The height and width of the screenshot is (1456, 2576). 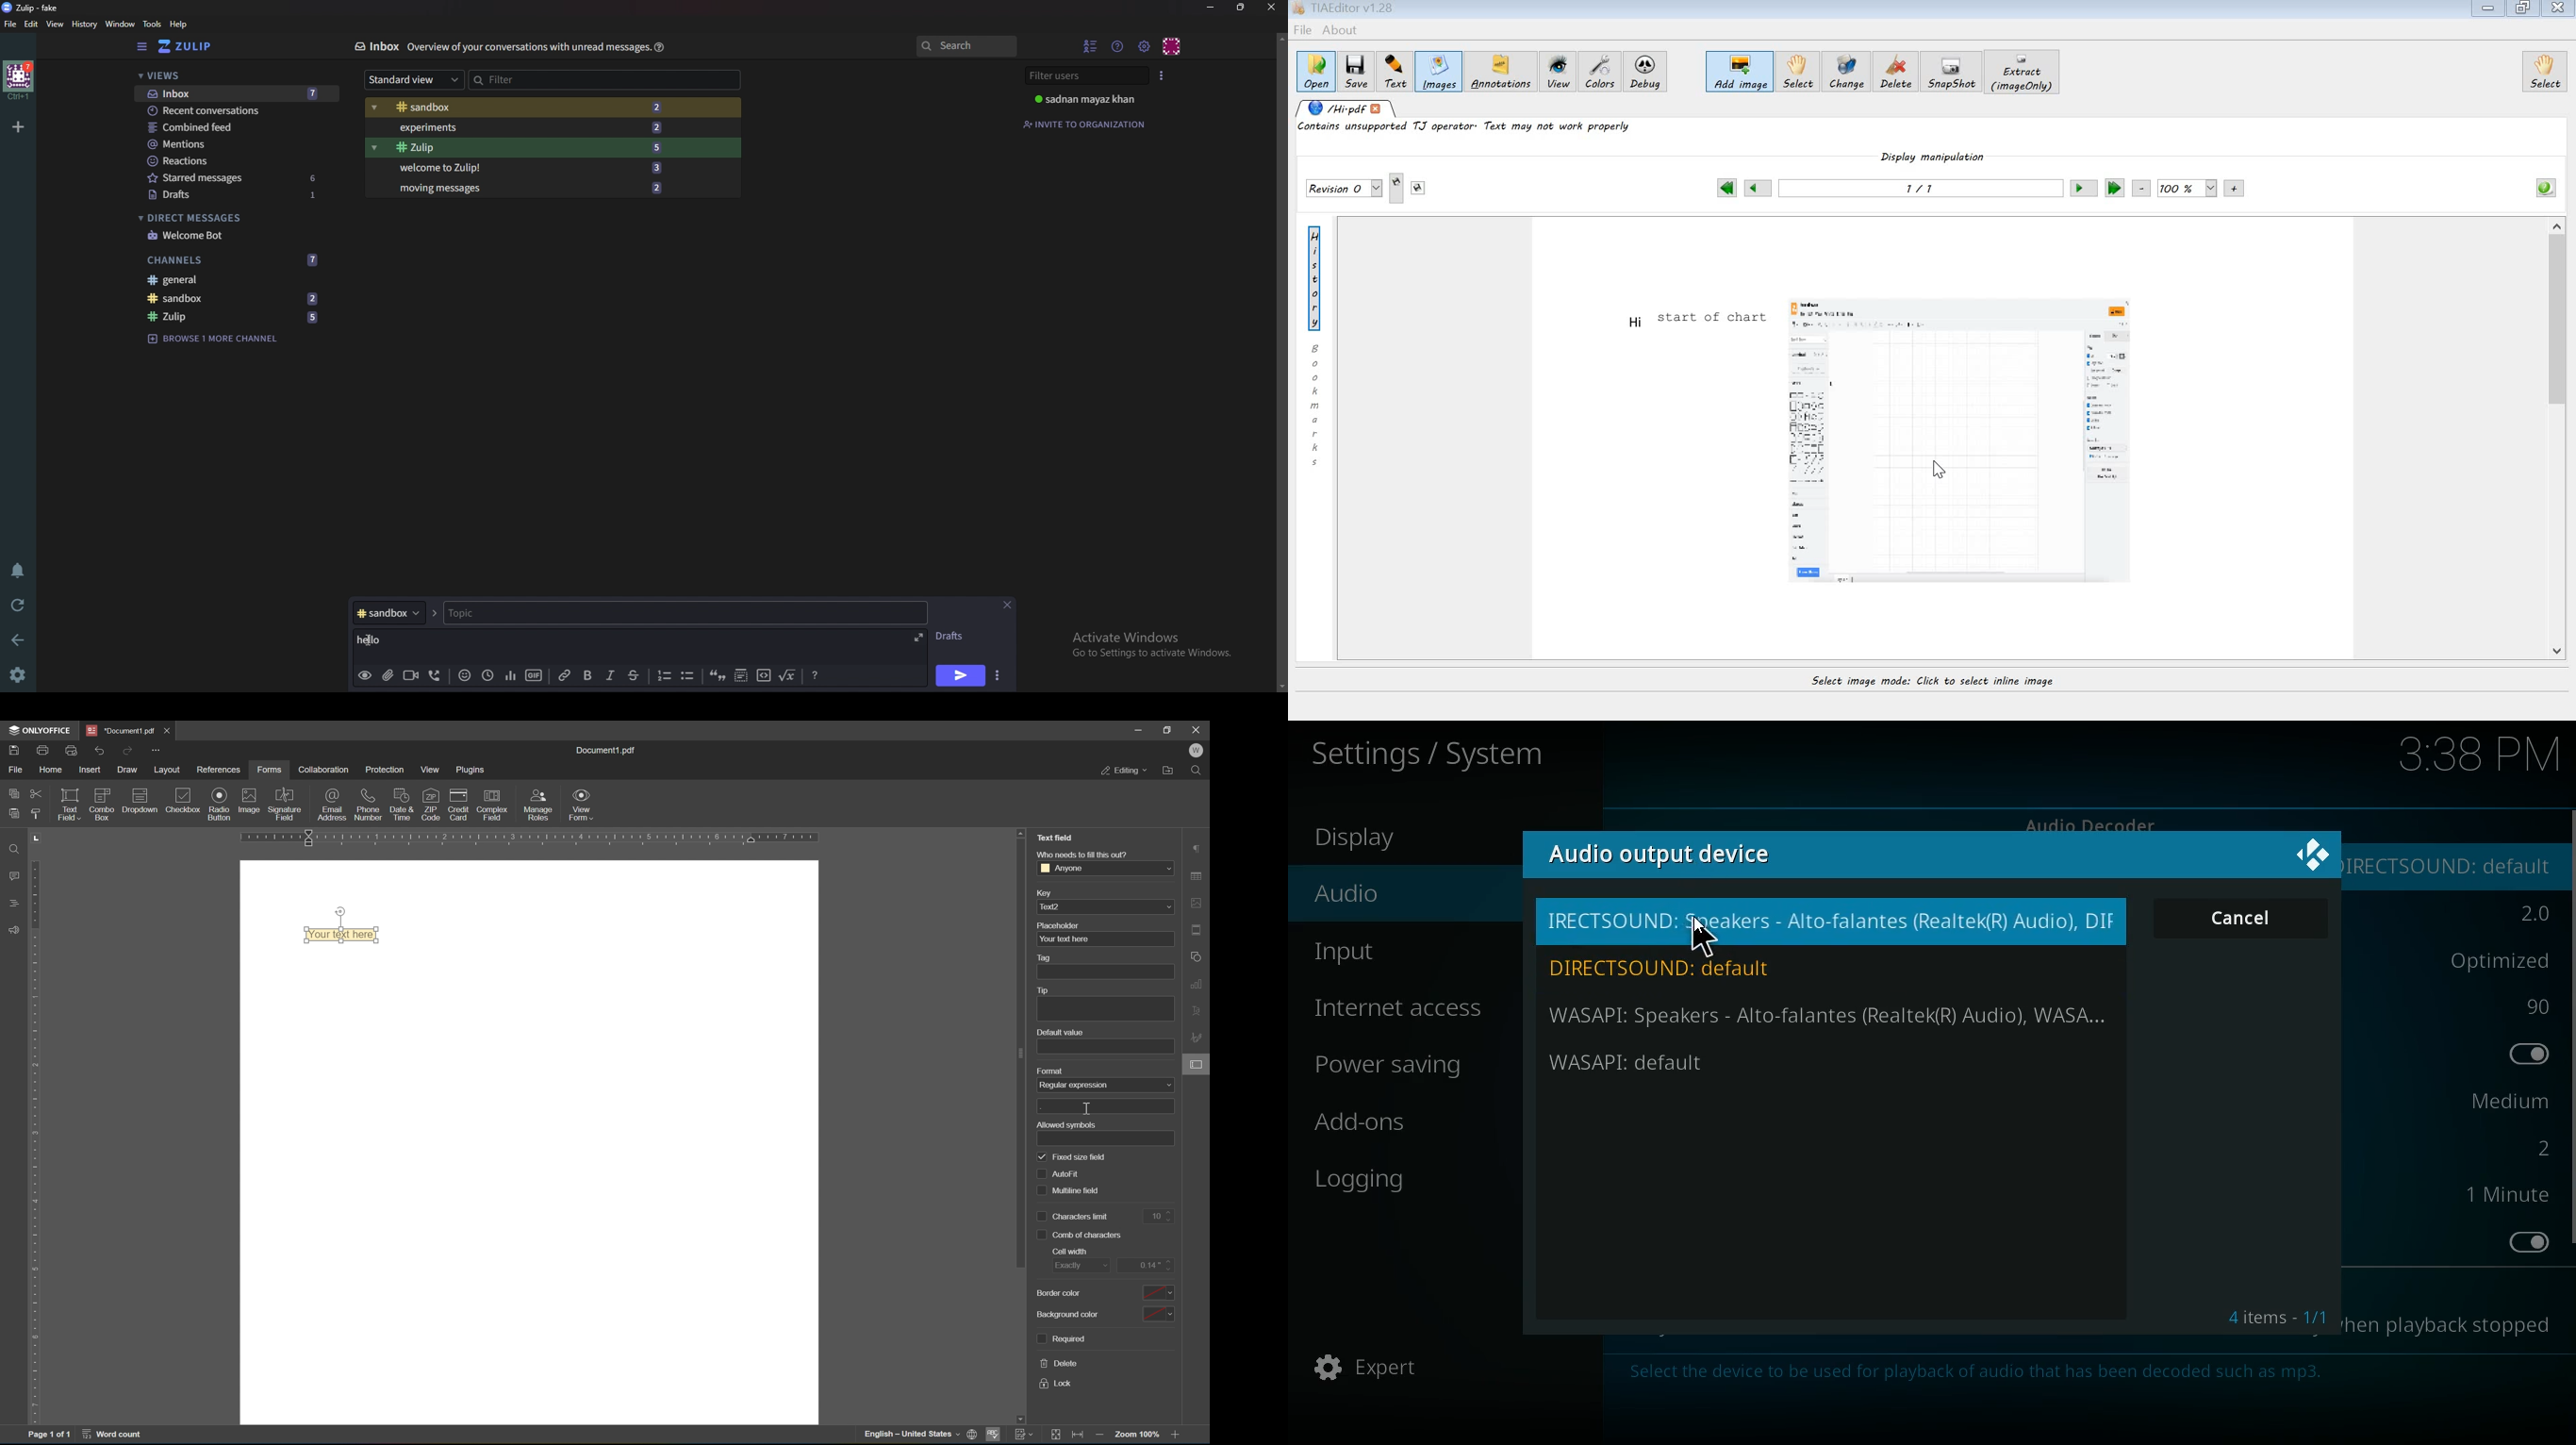 I want to click on print preview, so click(x=70, y=749).